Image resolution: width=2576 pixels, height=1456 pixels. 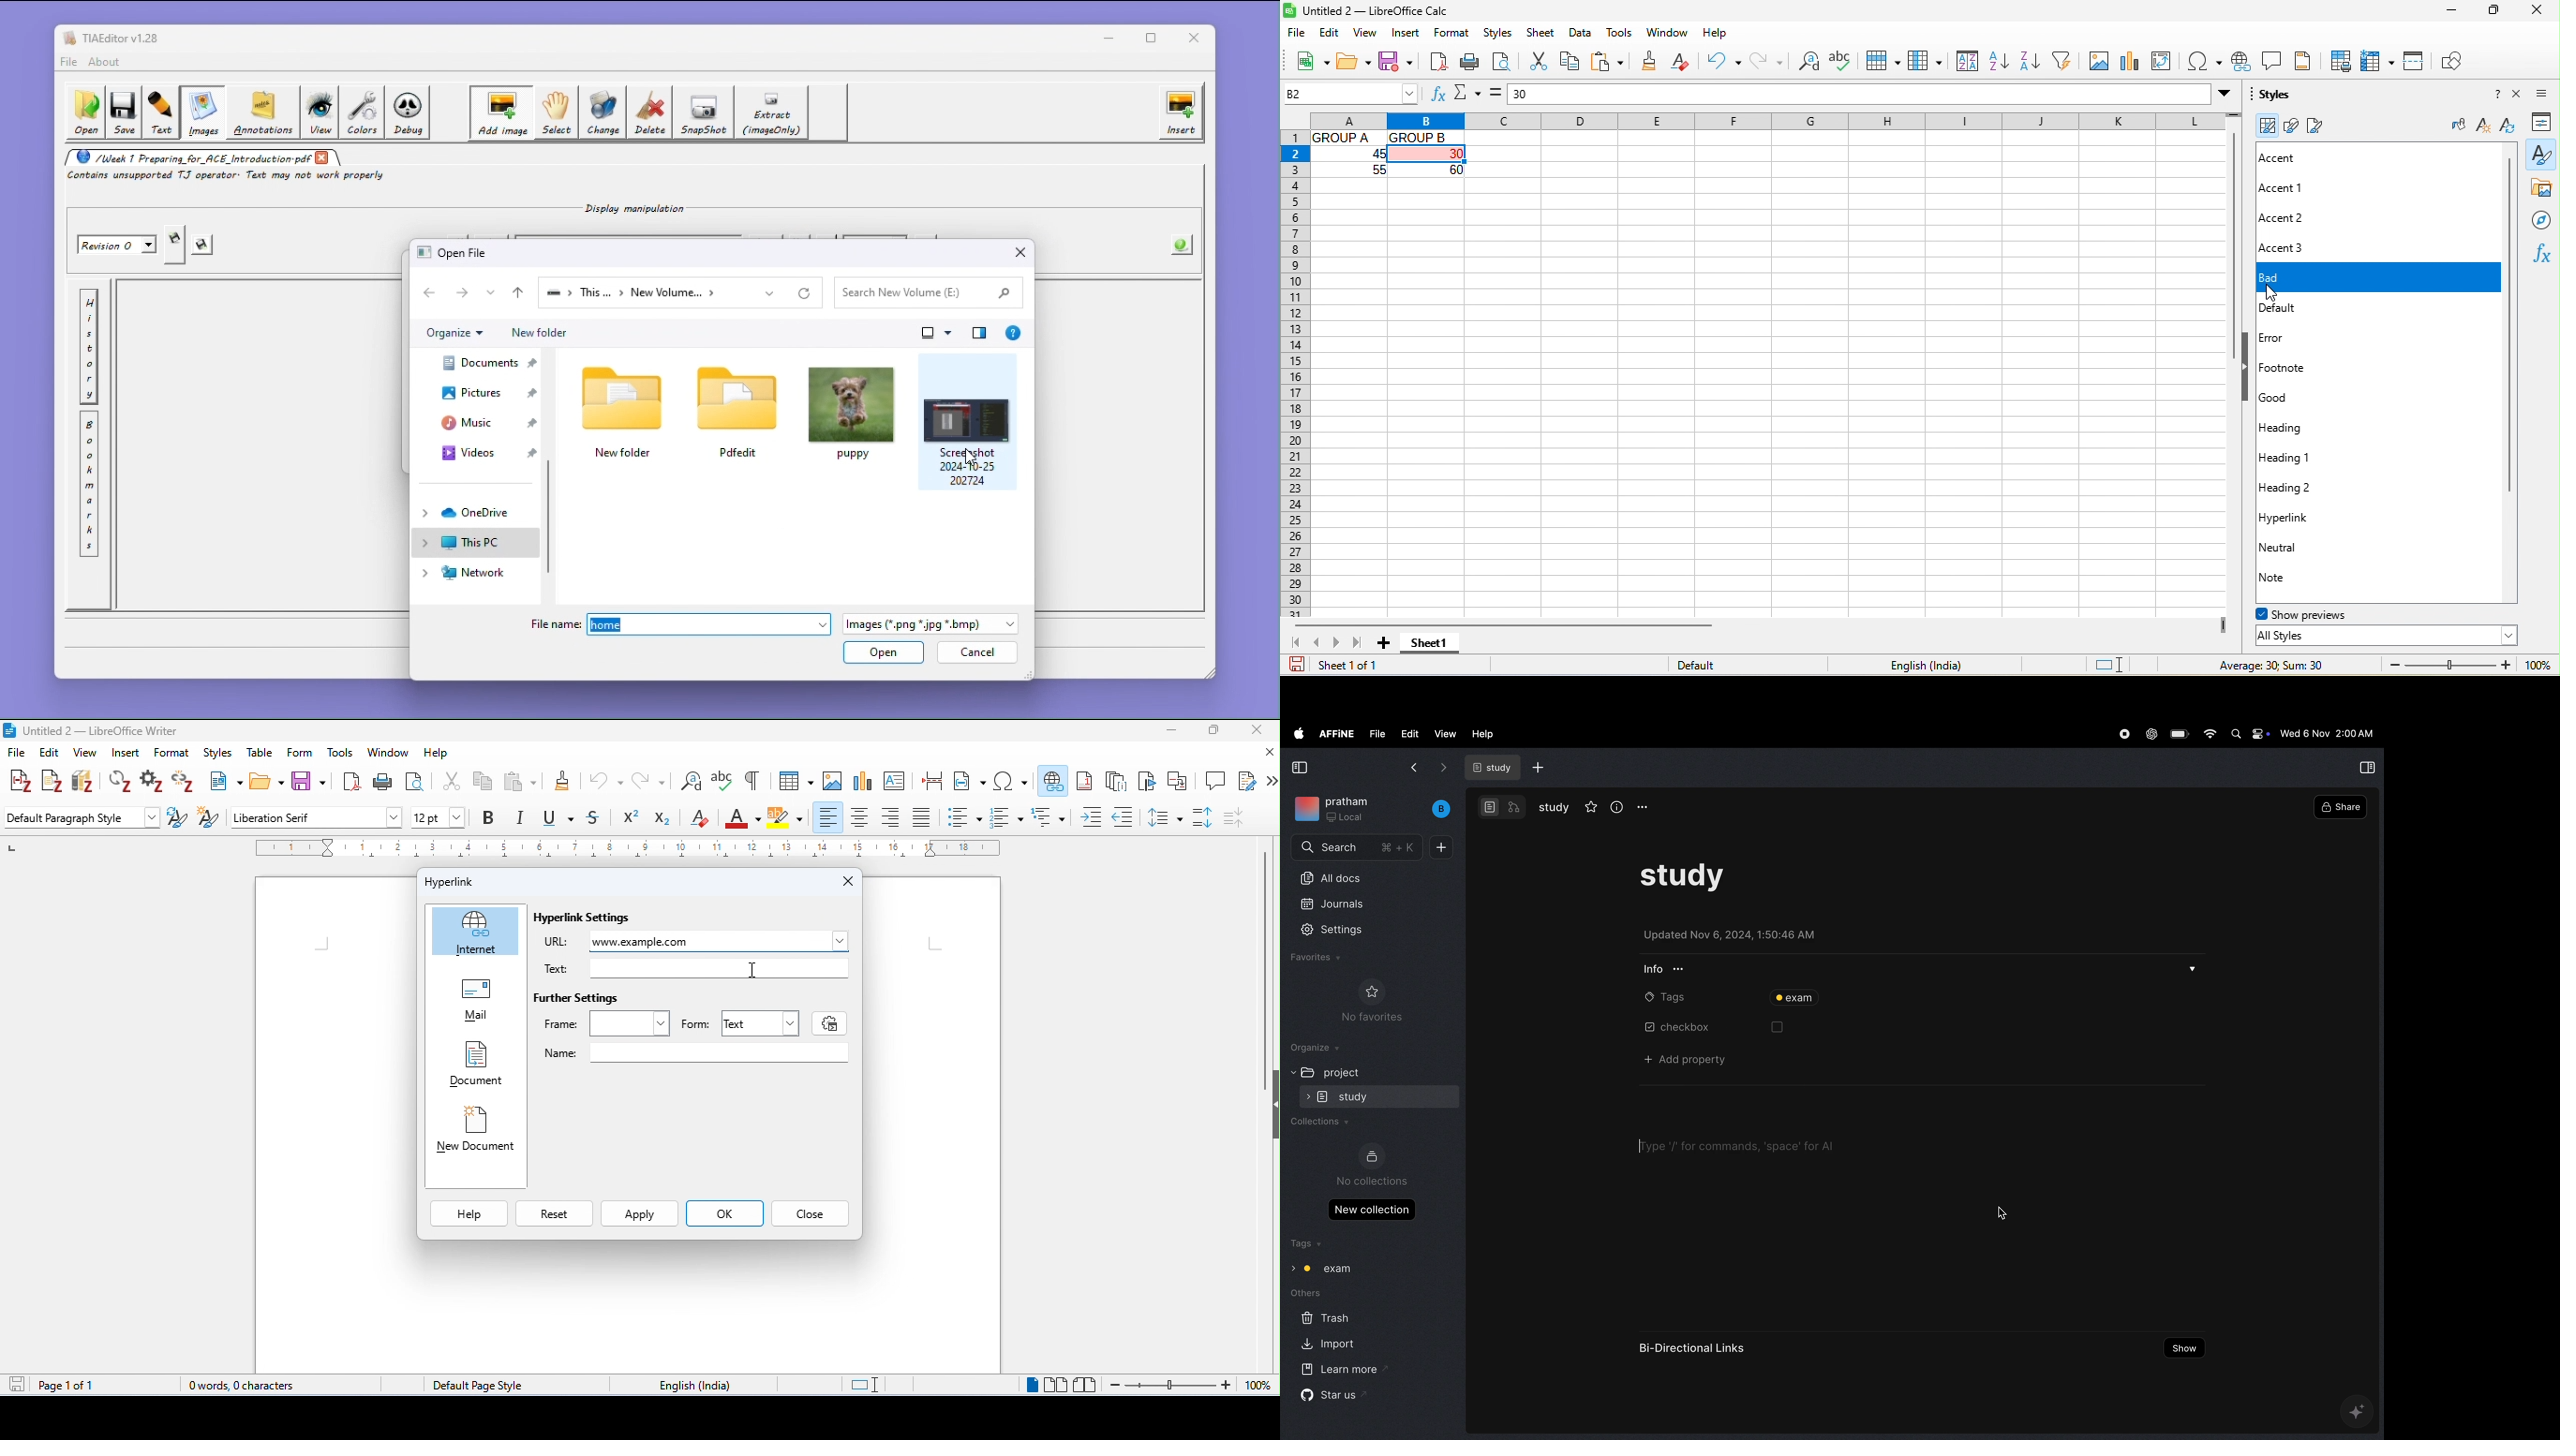 What do you see at coordinates (478, 1130) in the screenshot?
I see `New Document |` at bounding box center [478, 1130].